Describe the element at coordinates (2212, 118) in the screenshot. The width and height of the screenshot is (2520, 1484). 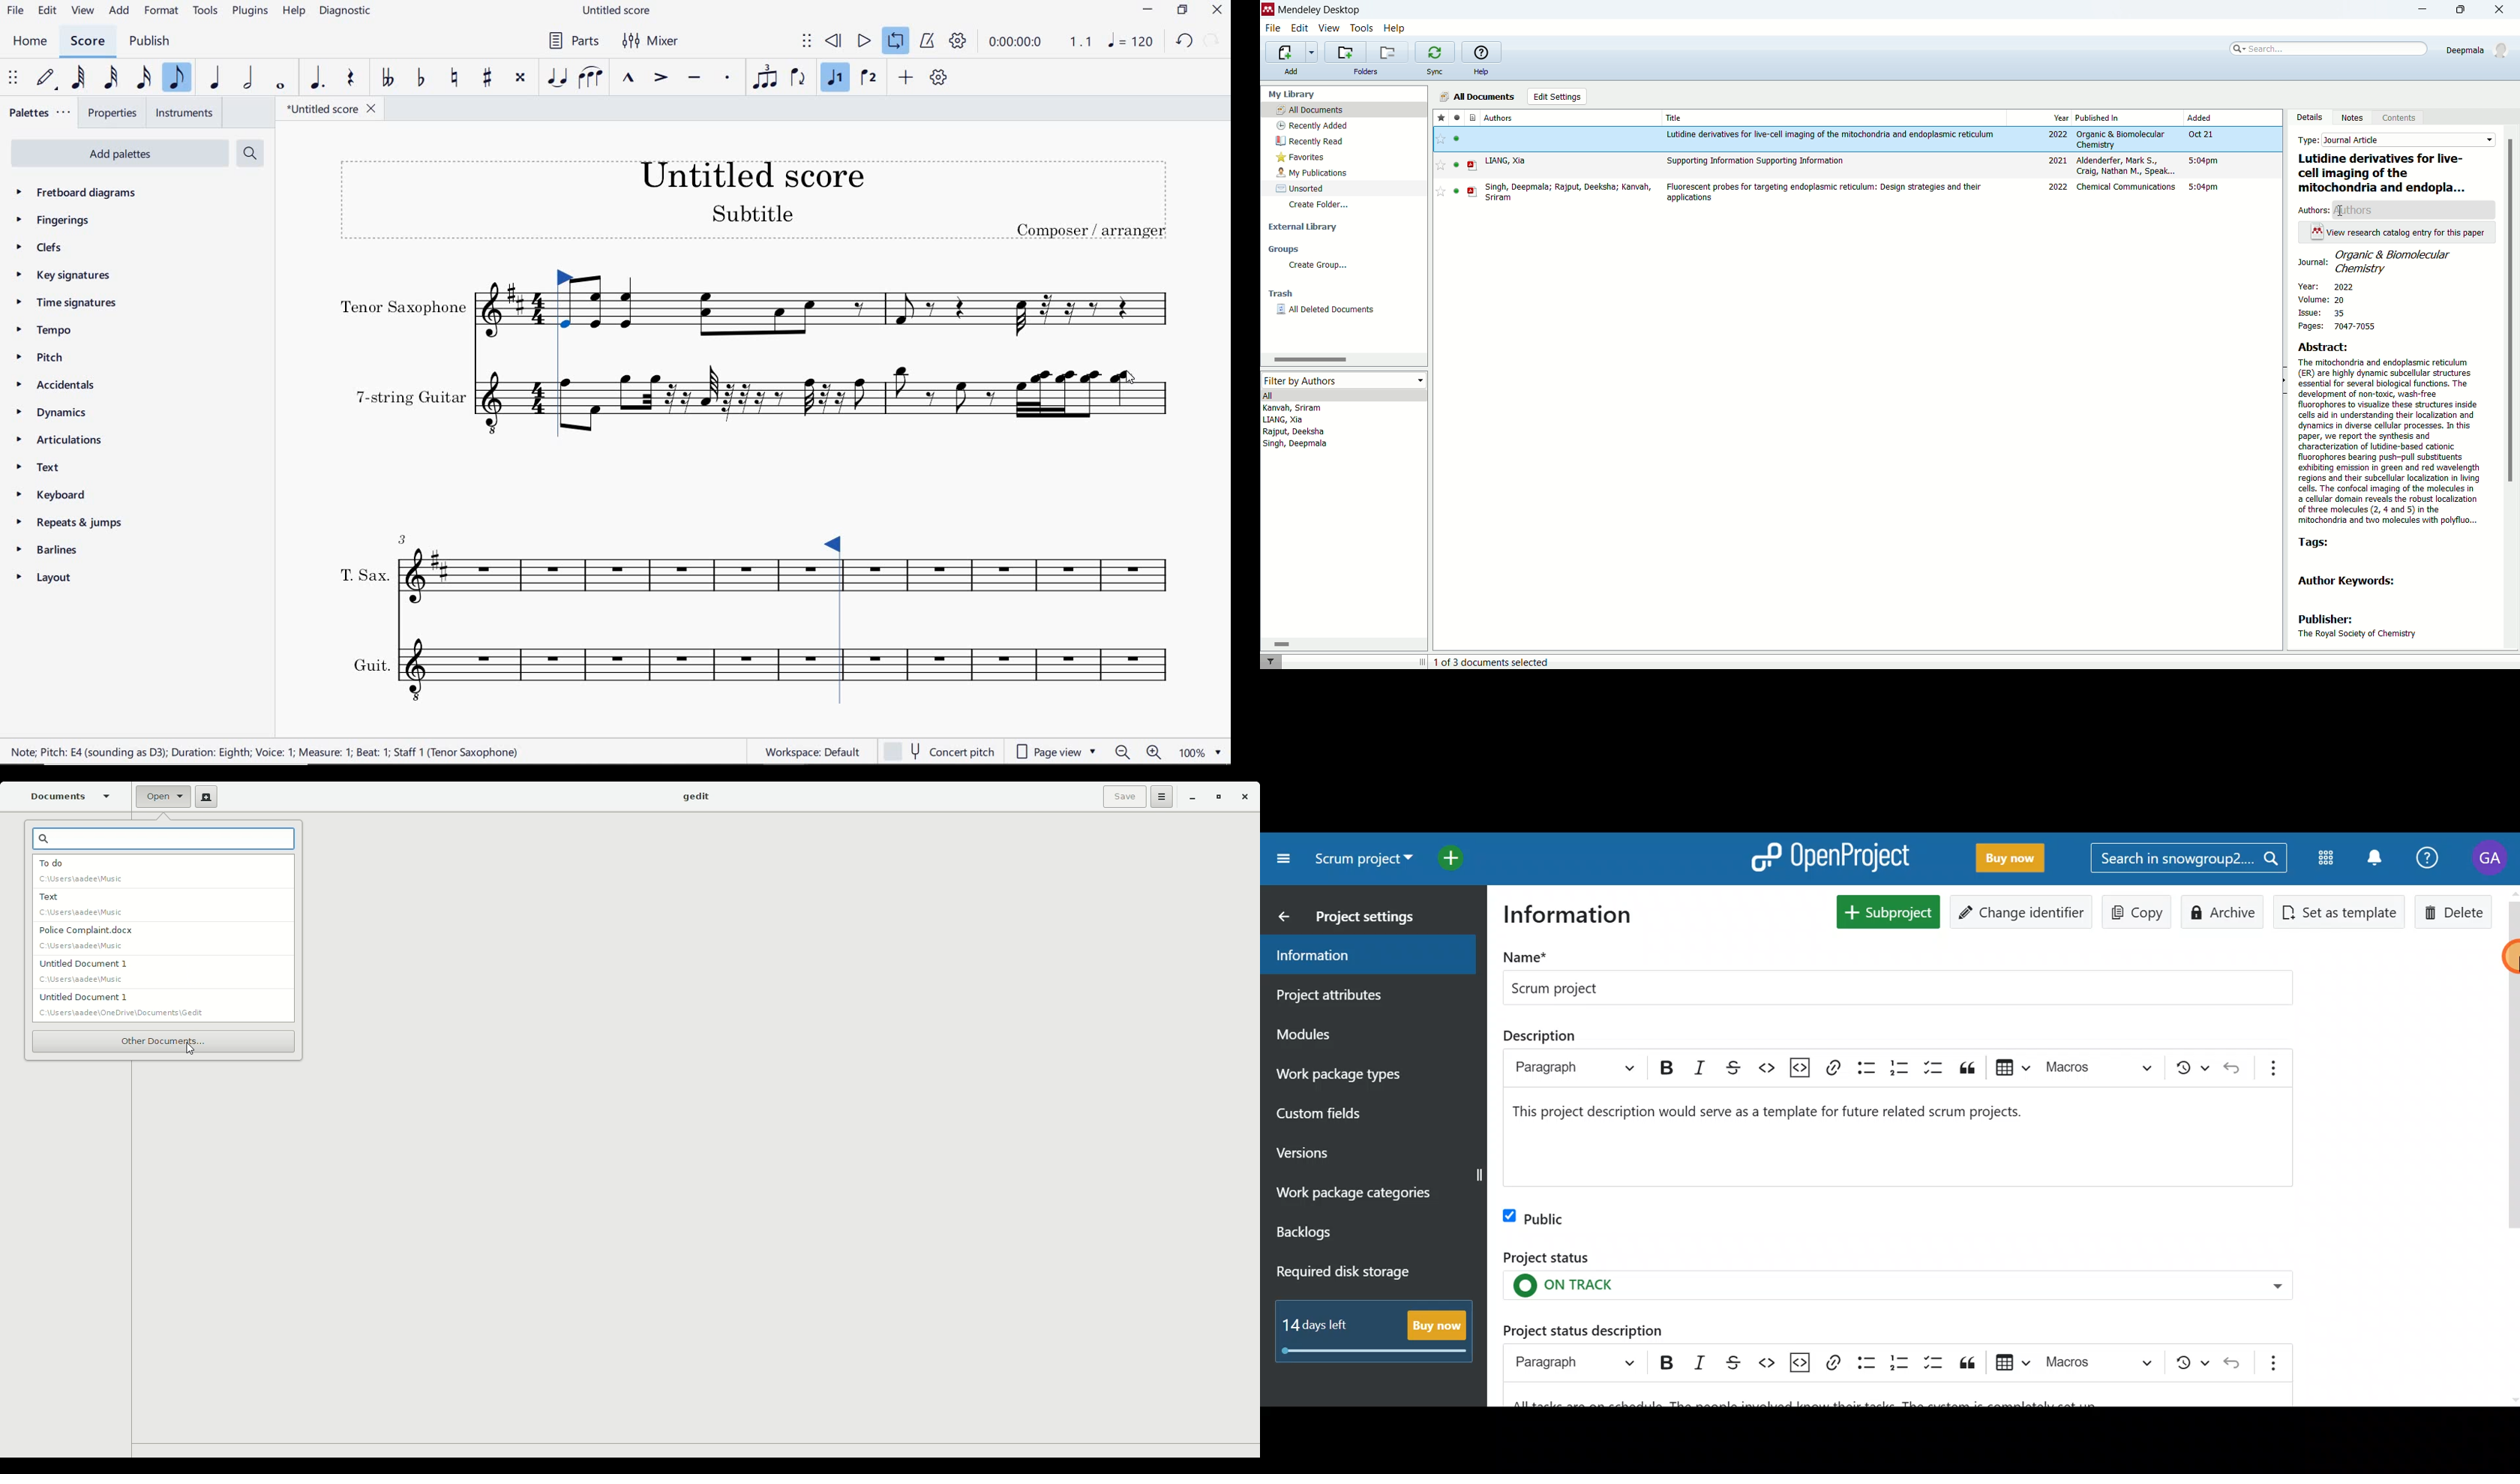
I see `added` at that location.